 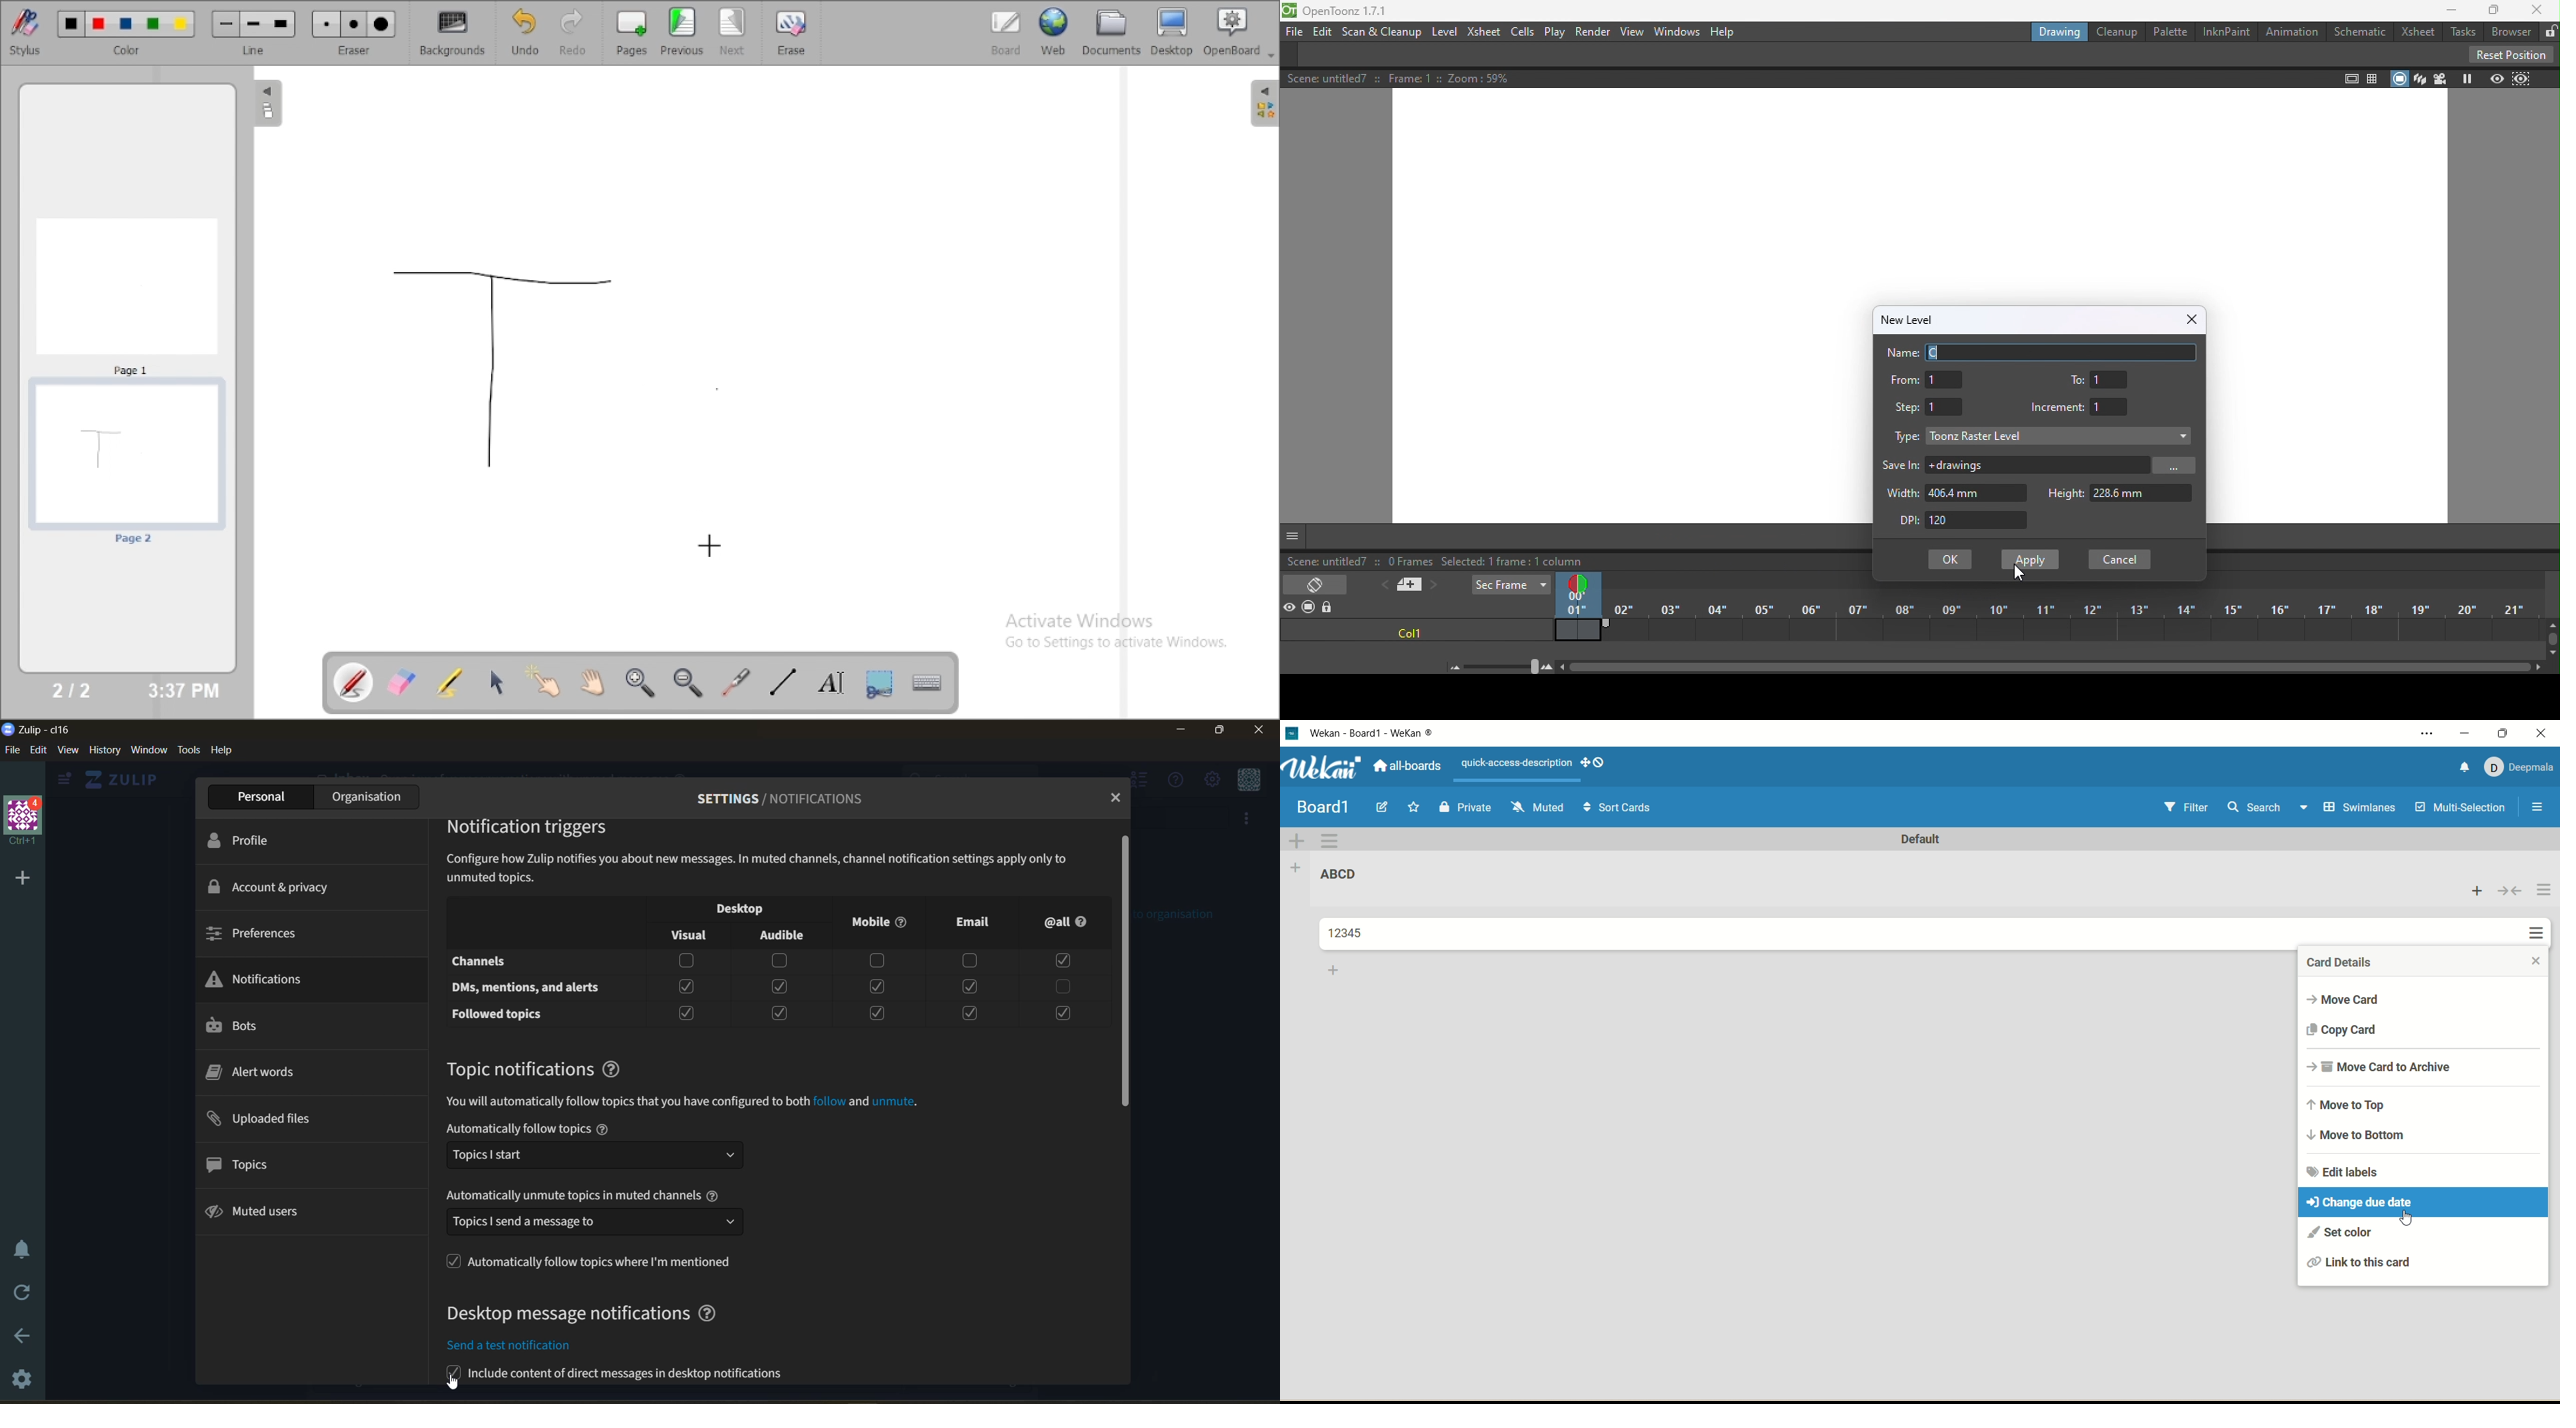 I want to click on main menu, so click(x=1211, y=779).